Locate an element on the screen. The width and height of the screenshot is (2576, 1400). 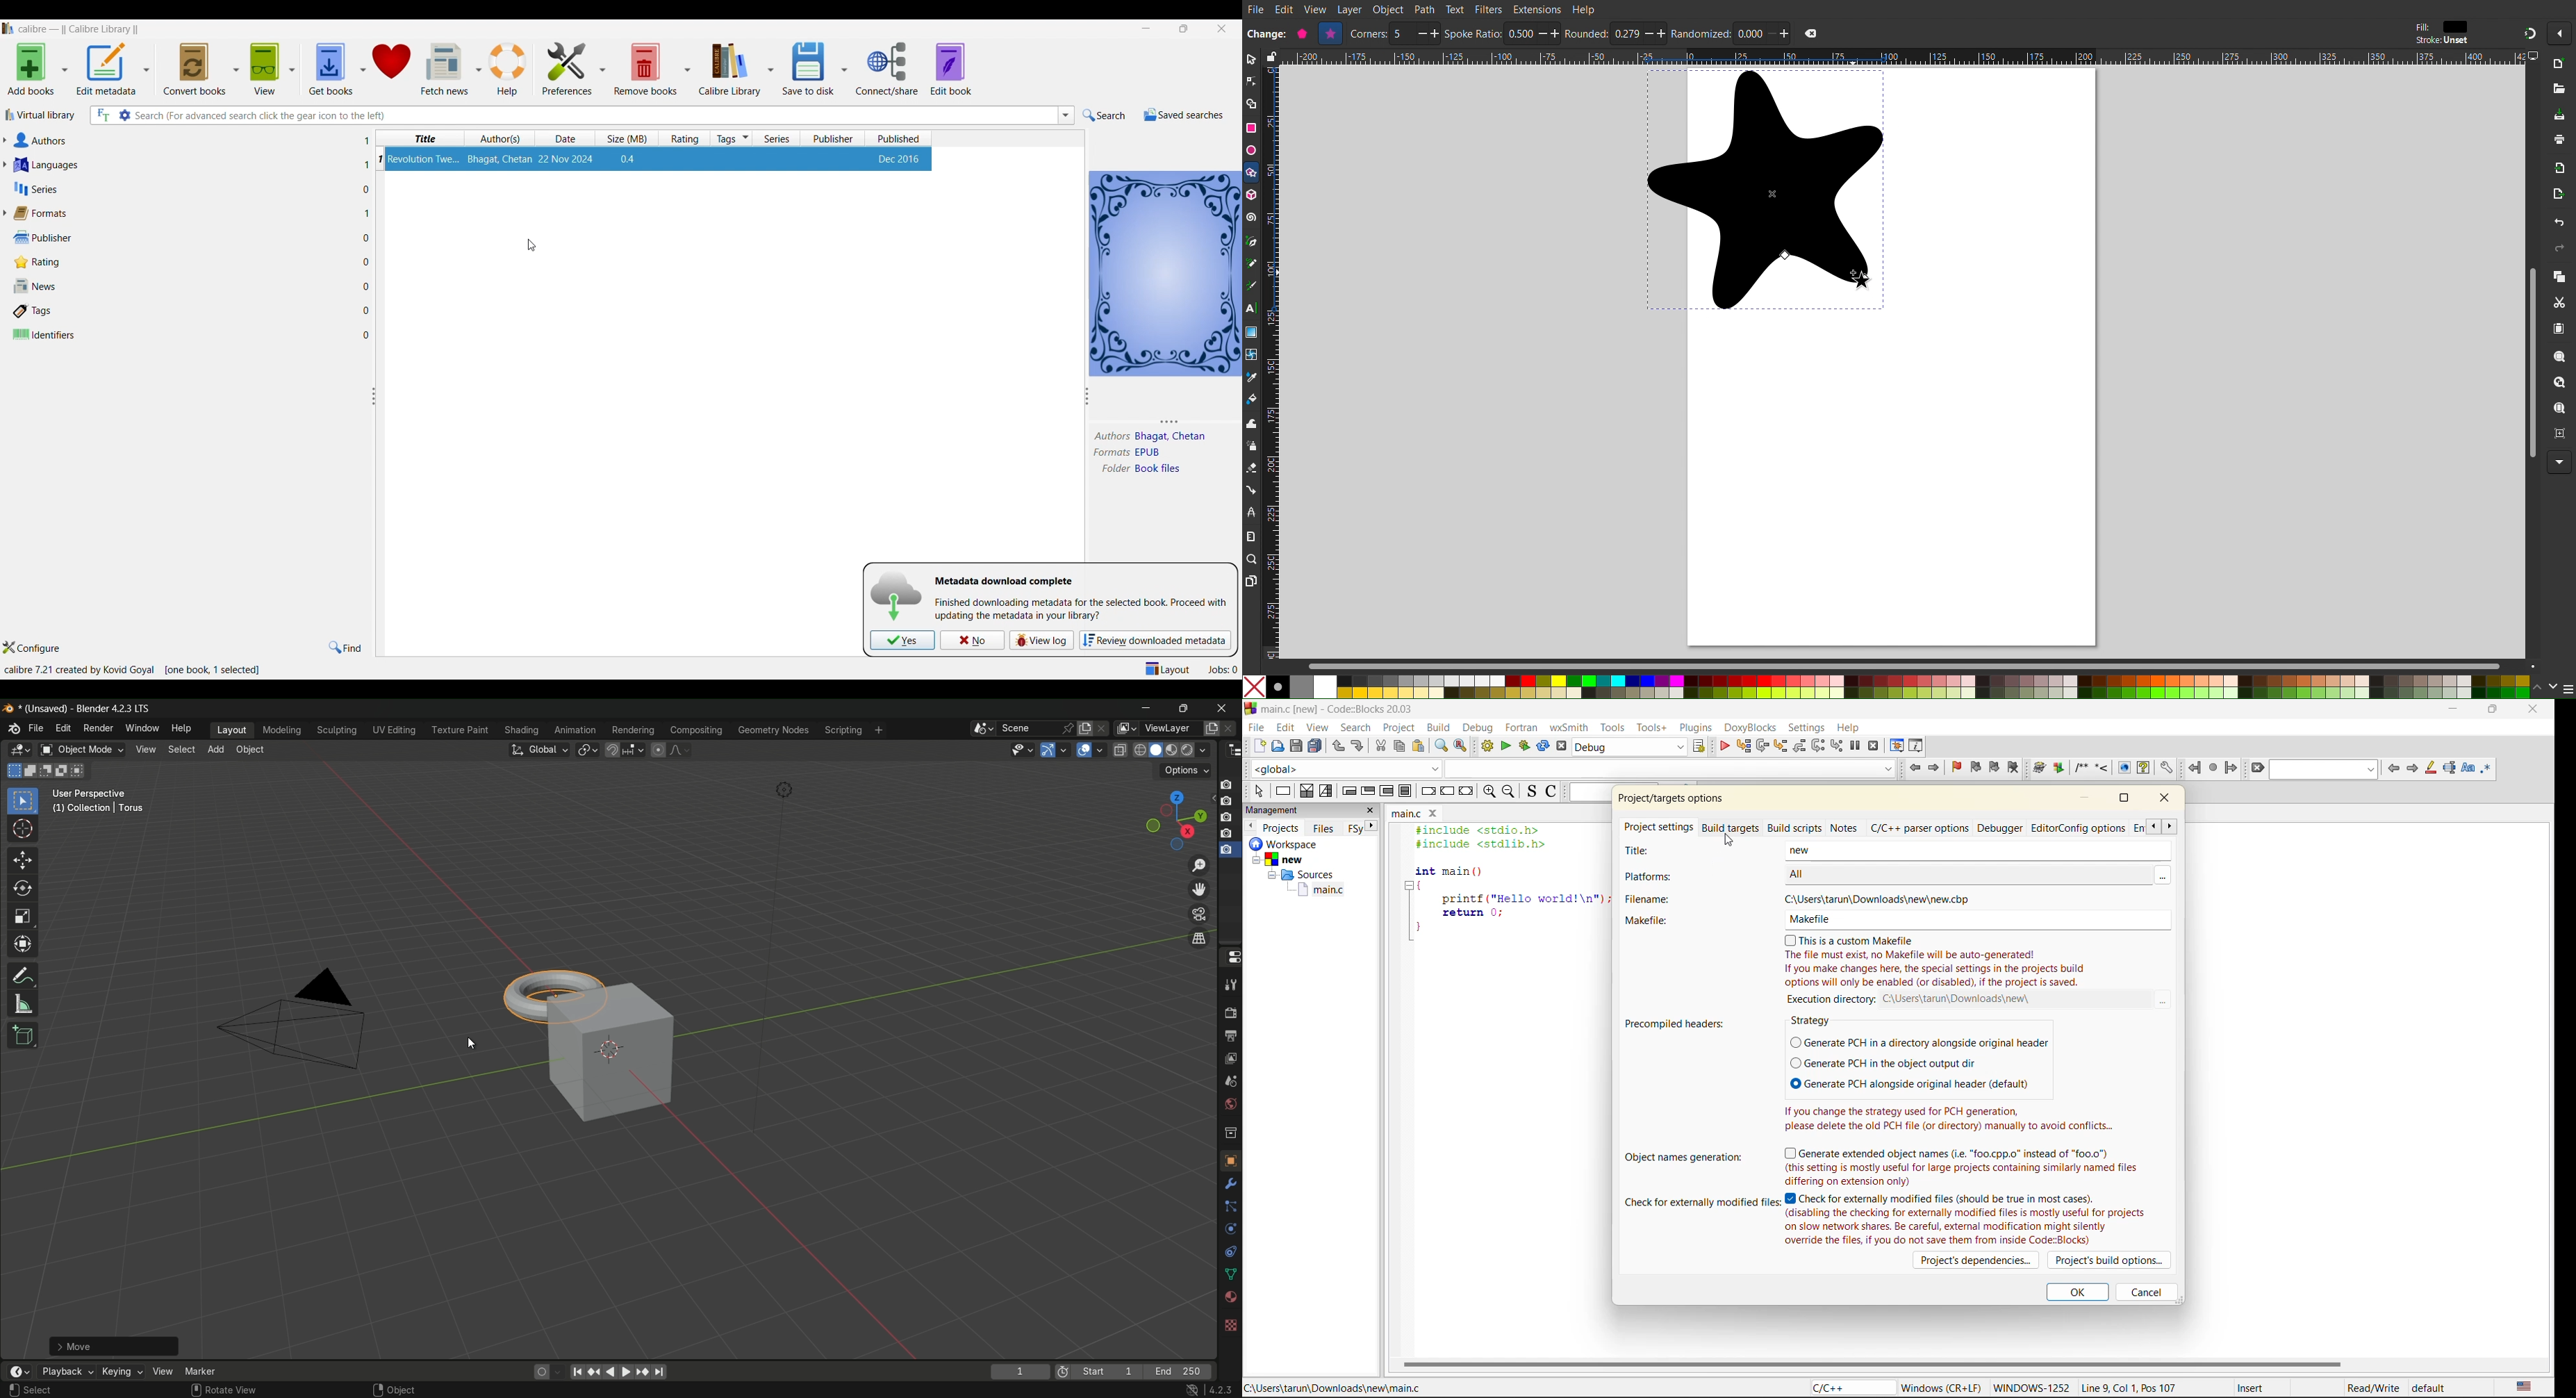
Path is located at coordinates (1425, 9).